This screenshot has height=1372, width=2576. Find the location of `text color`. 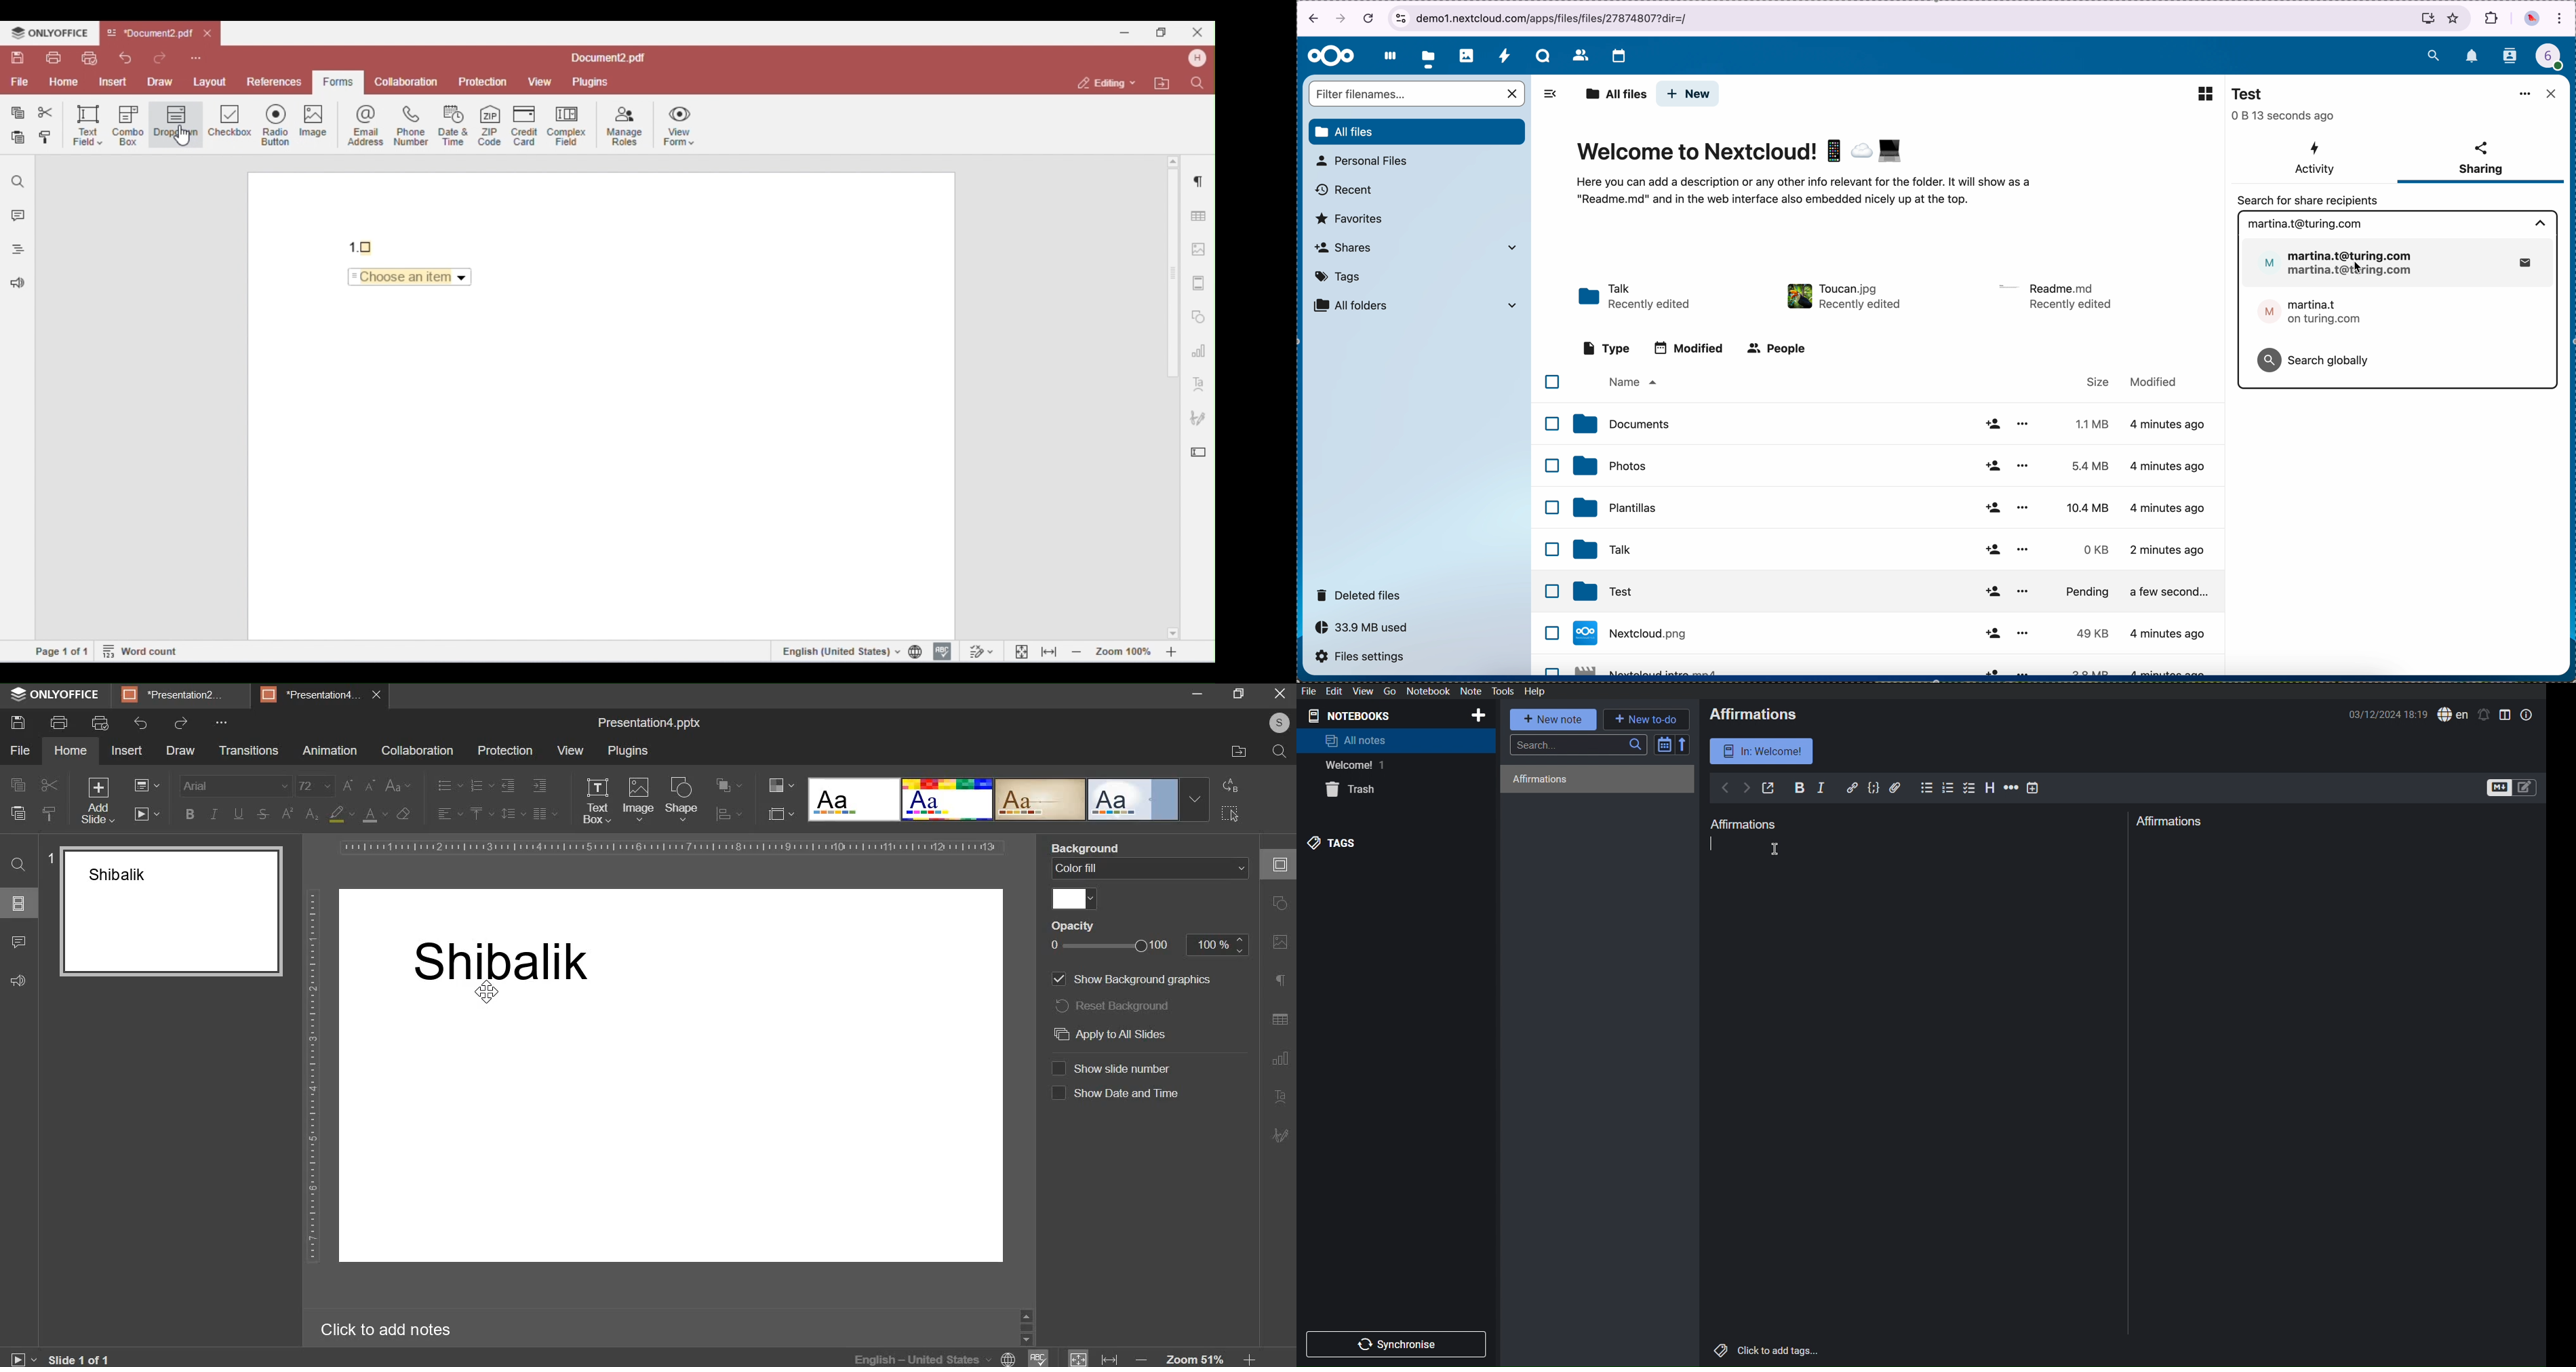

text color is located at coordinates (374, 815).